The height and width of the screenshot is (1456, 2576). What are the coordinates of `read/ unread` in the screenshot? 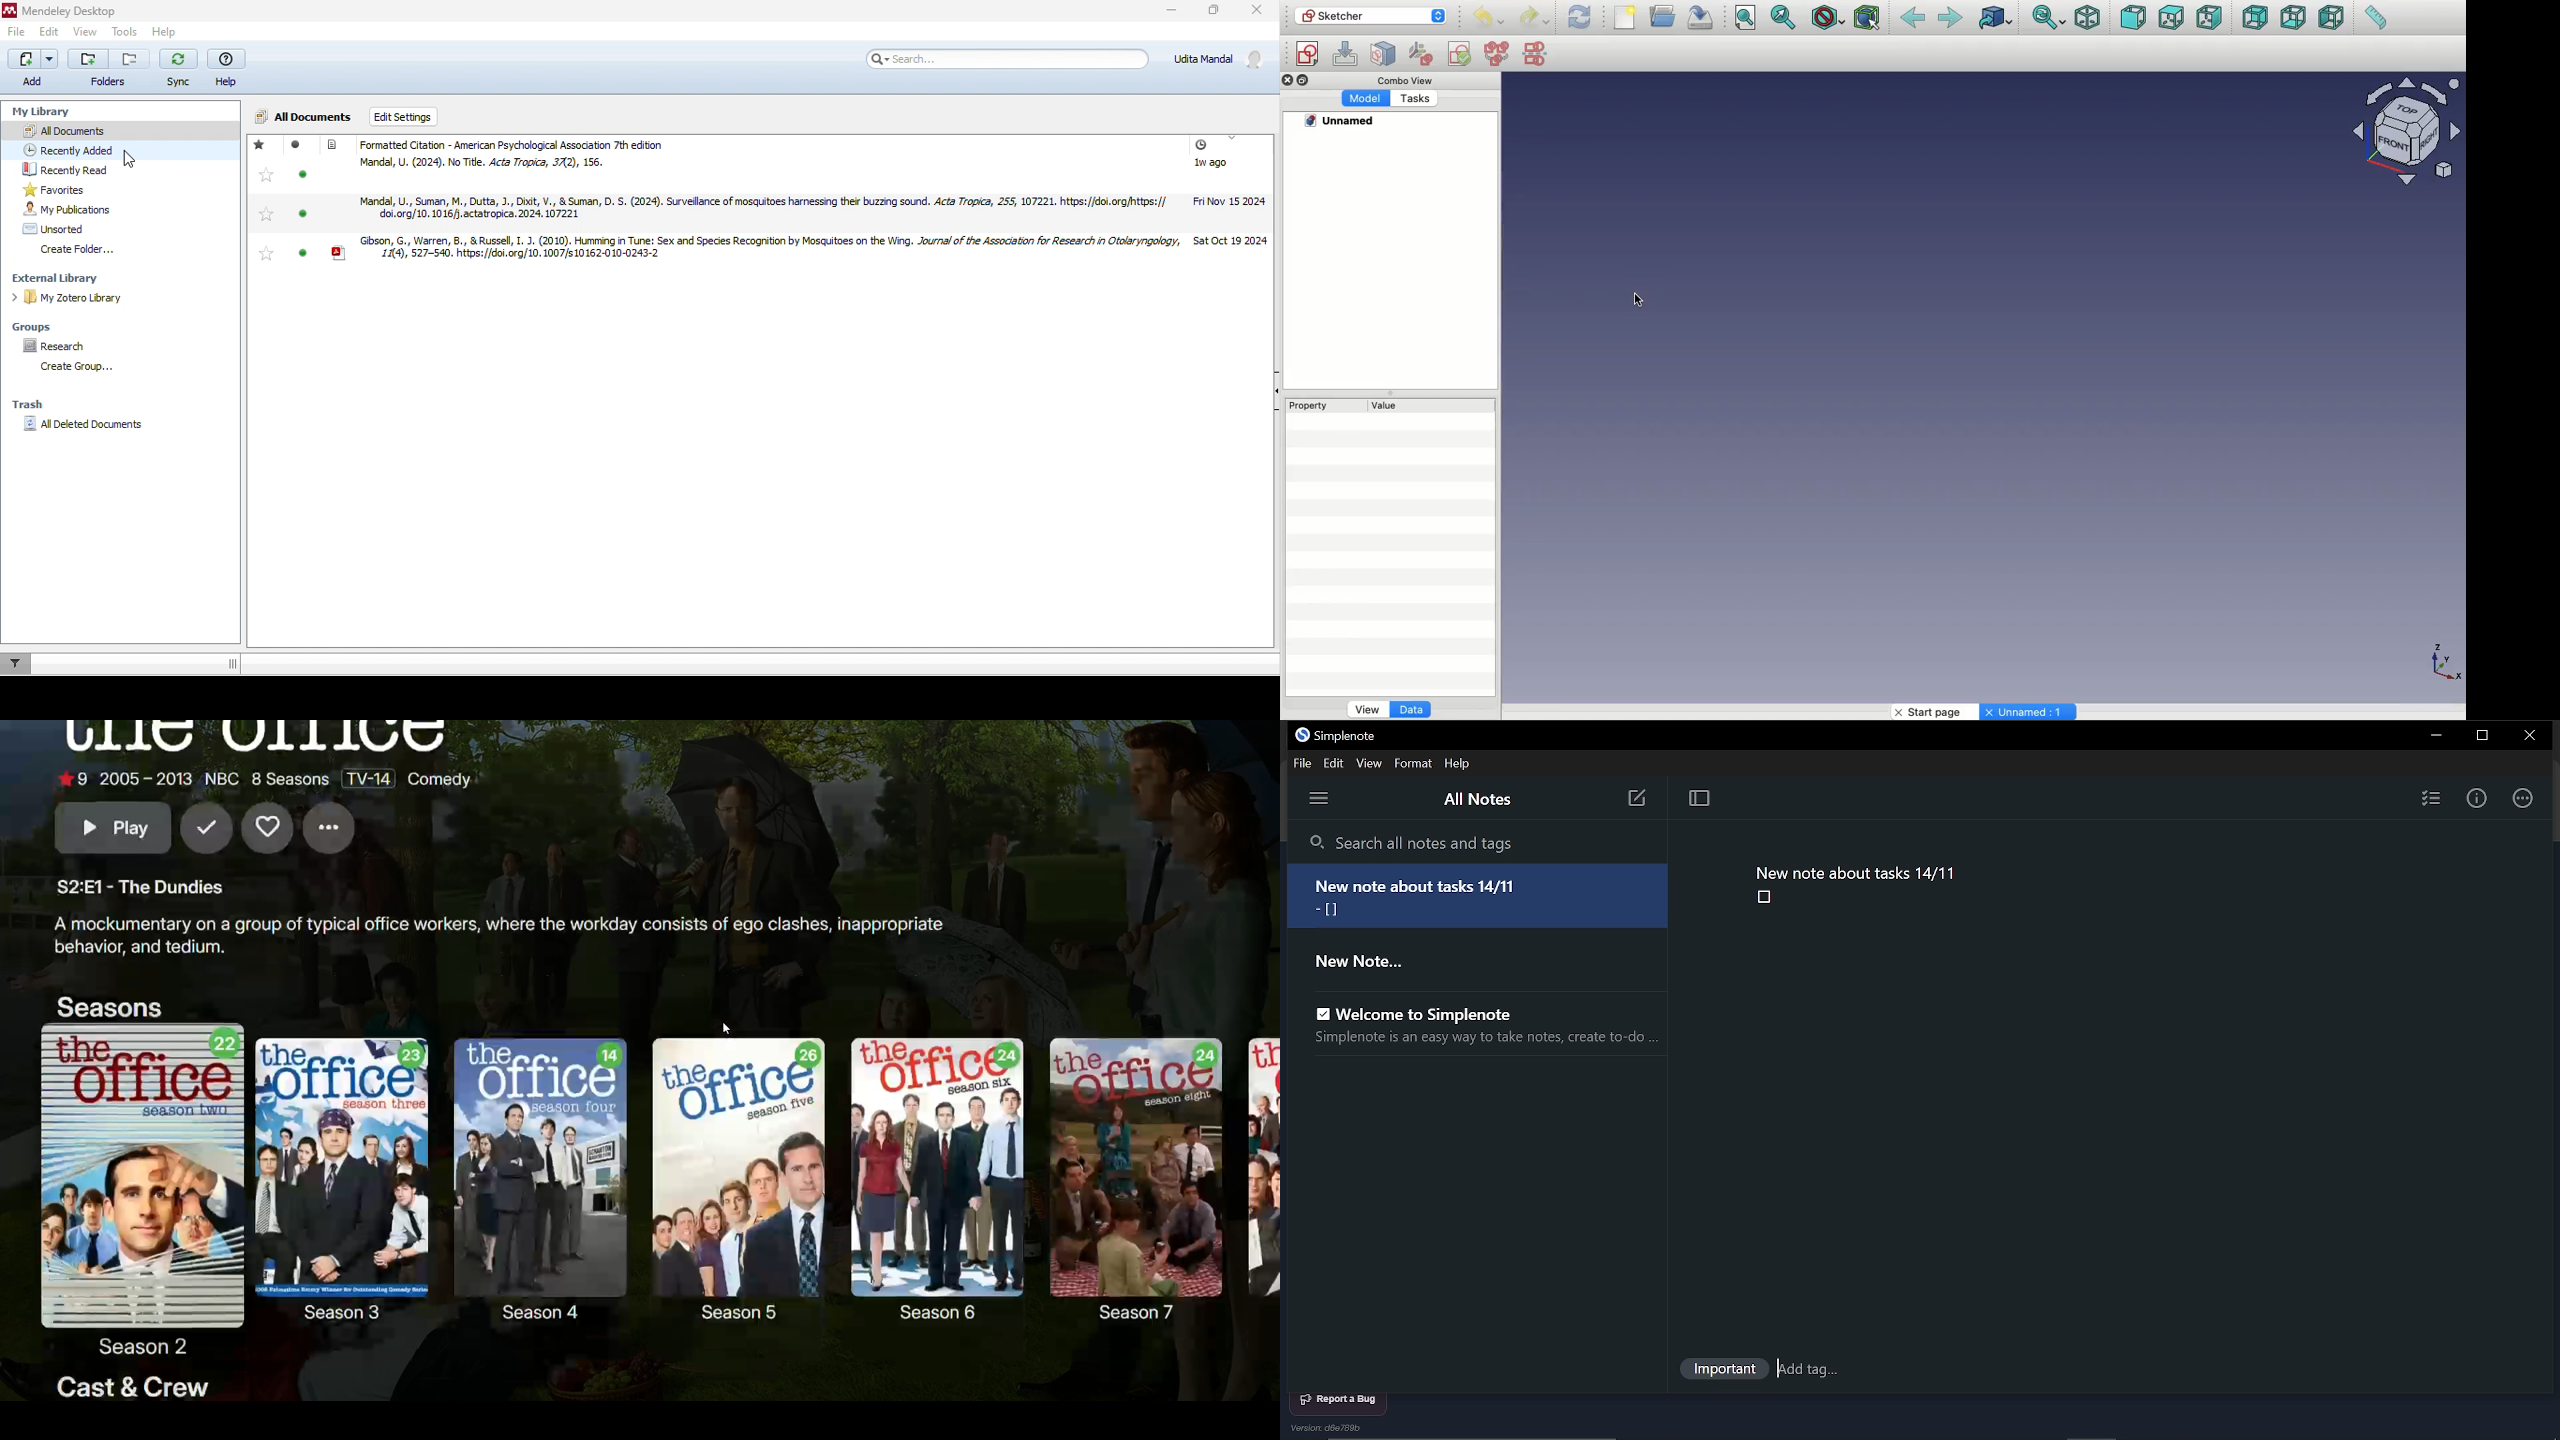 It's located at (297, 145).